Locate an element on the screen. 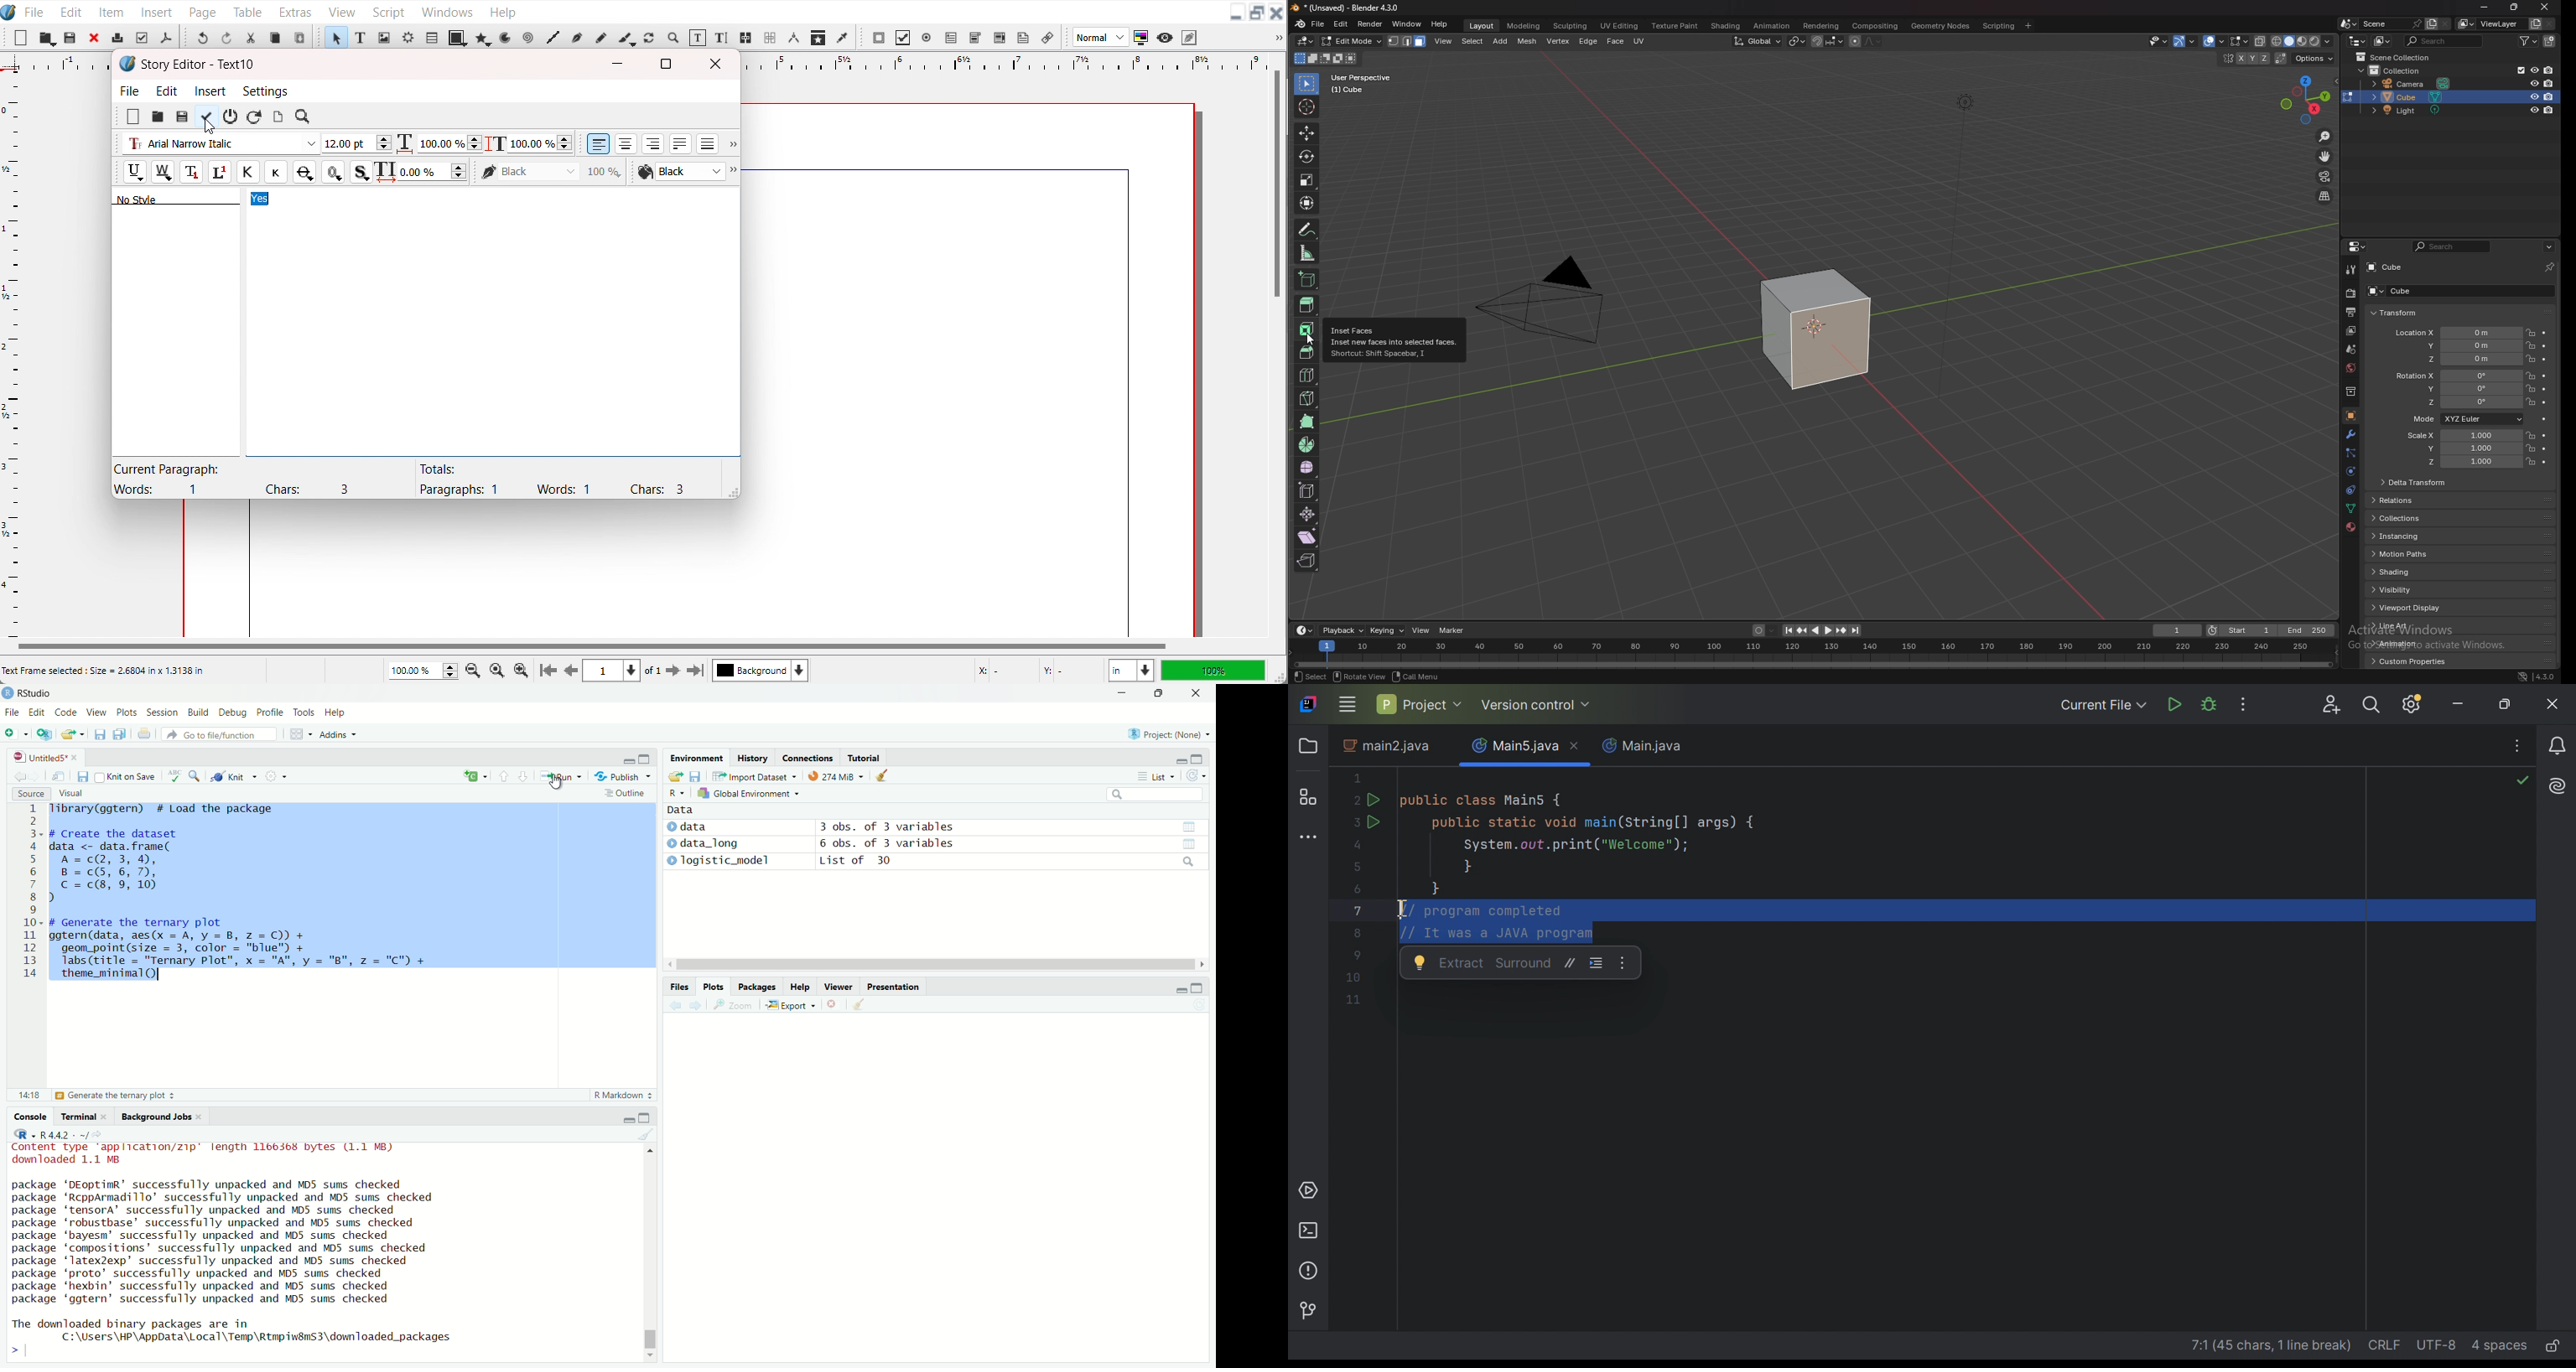 The width and height of the screenshot is (2576, 1372). Text is located at coordinates (243, 479).